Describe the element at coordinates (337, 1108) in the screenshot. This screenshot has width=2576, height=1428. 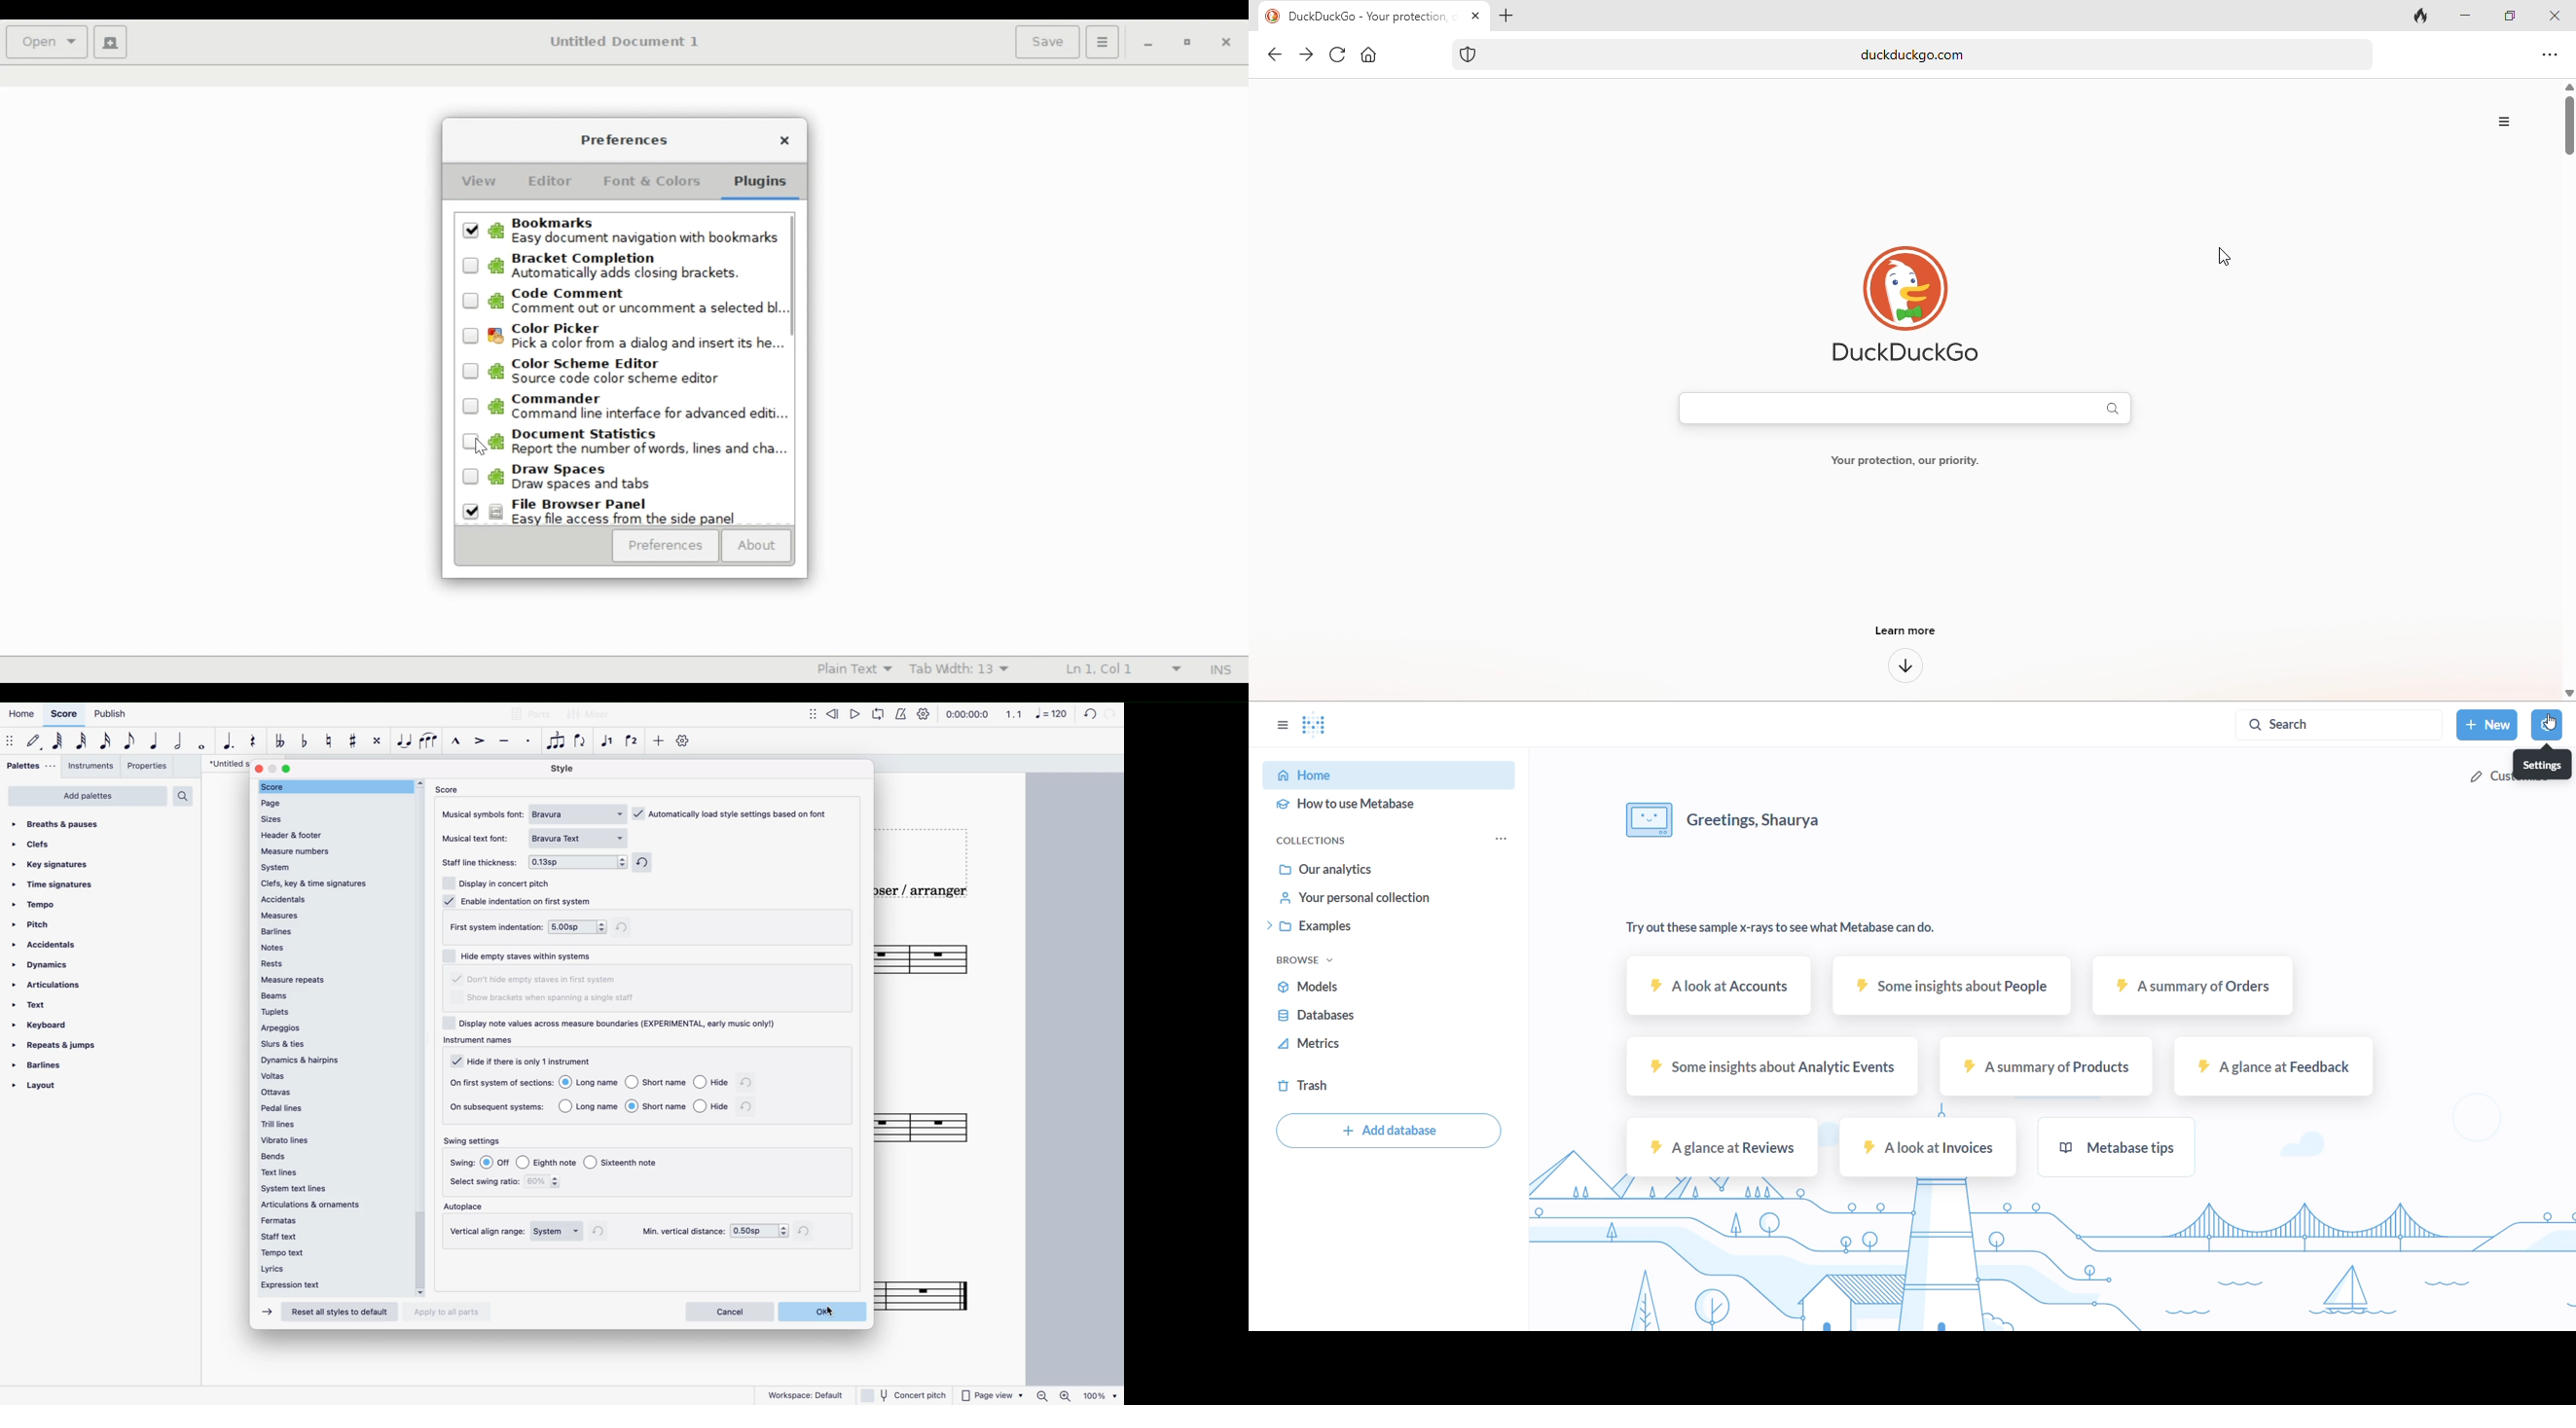
I see `pedal lines` at that location.